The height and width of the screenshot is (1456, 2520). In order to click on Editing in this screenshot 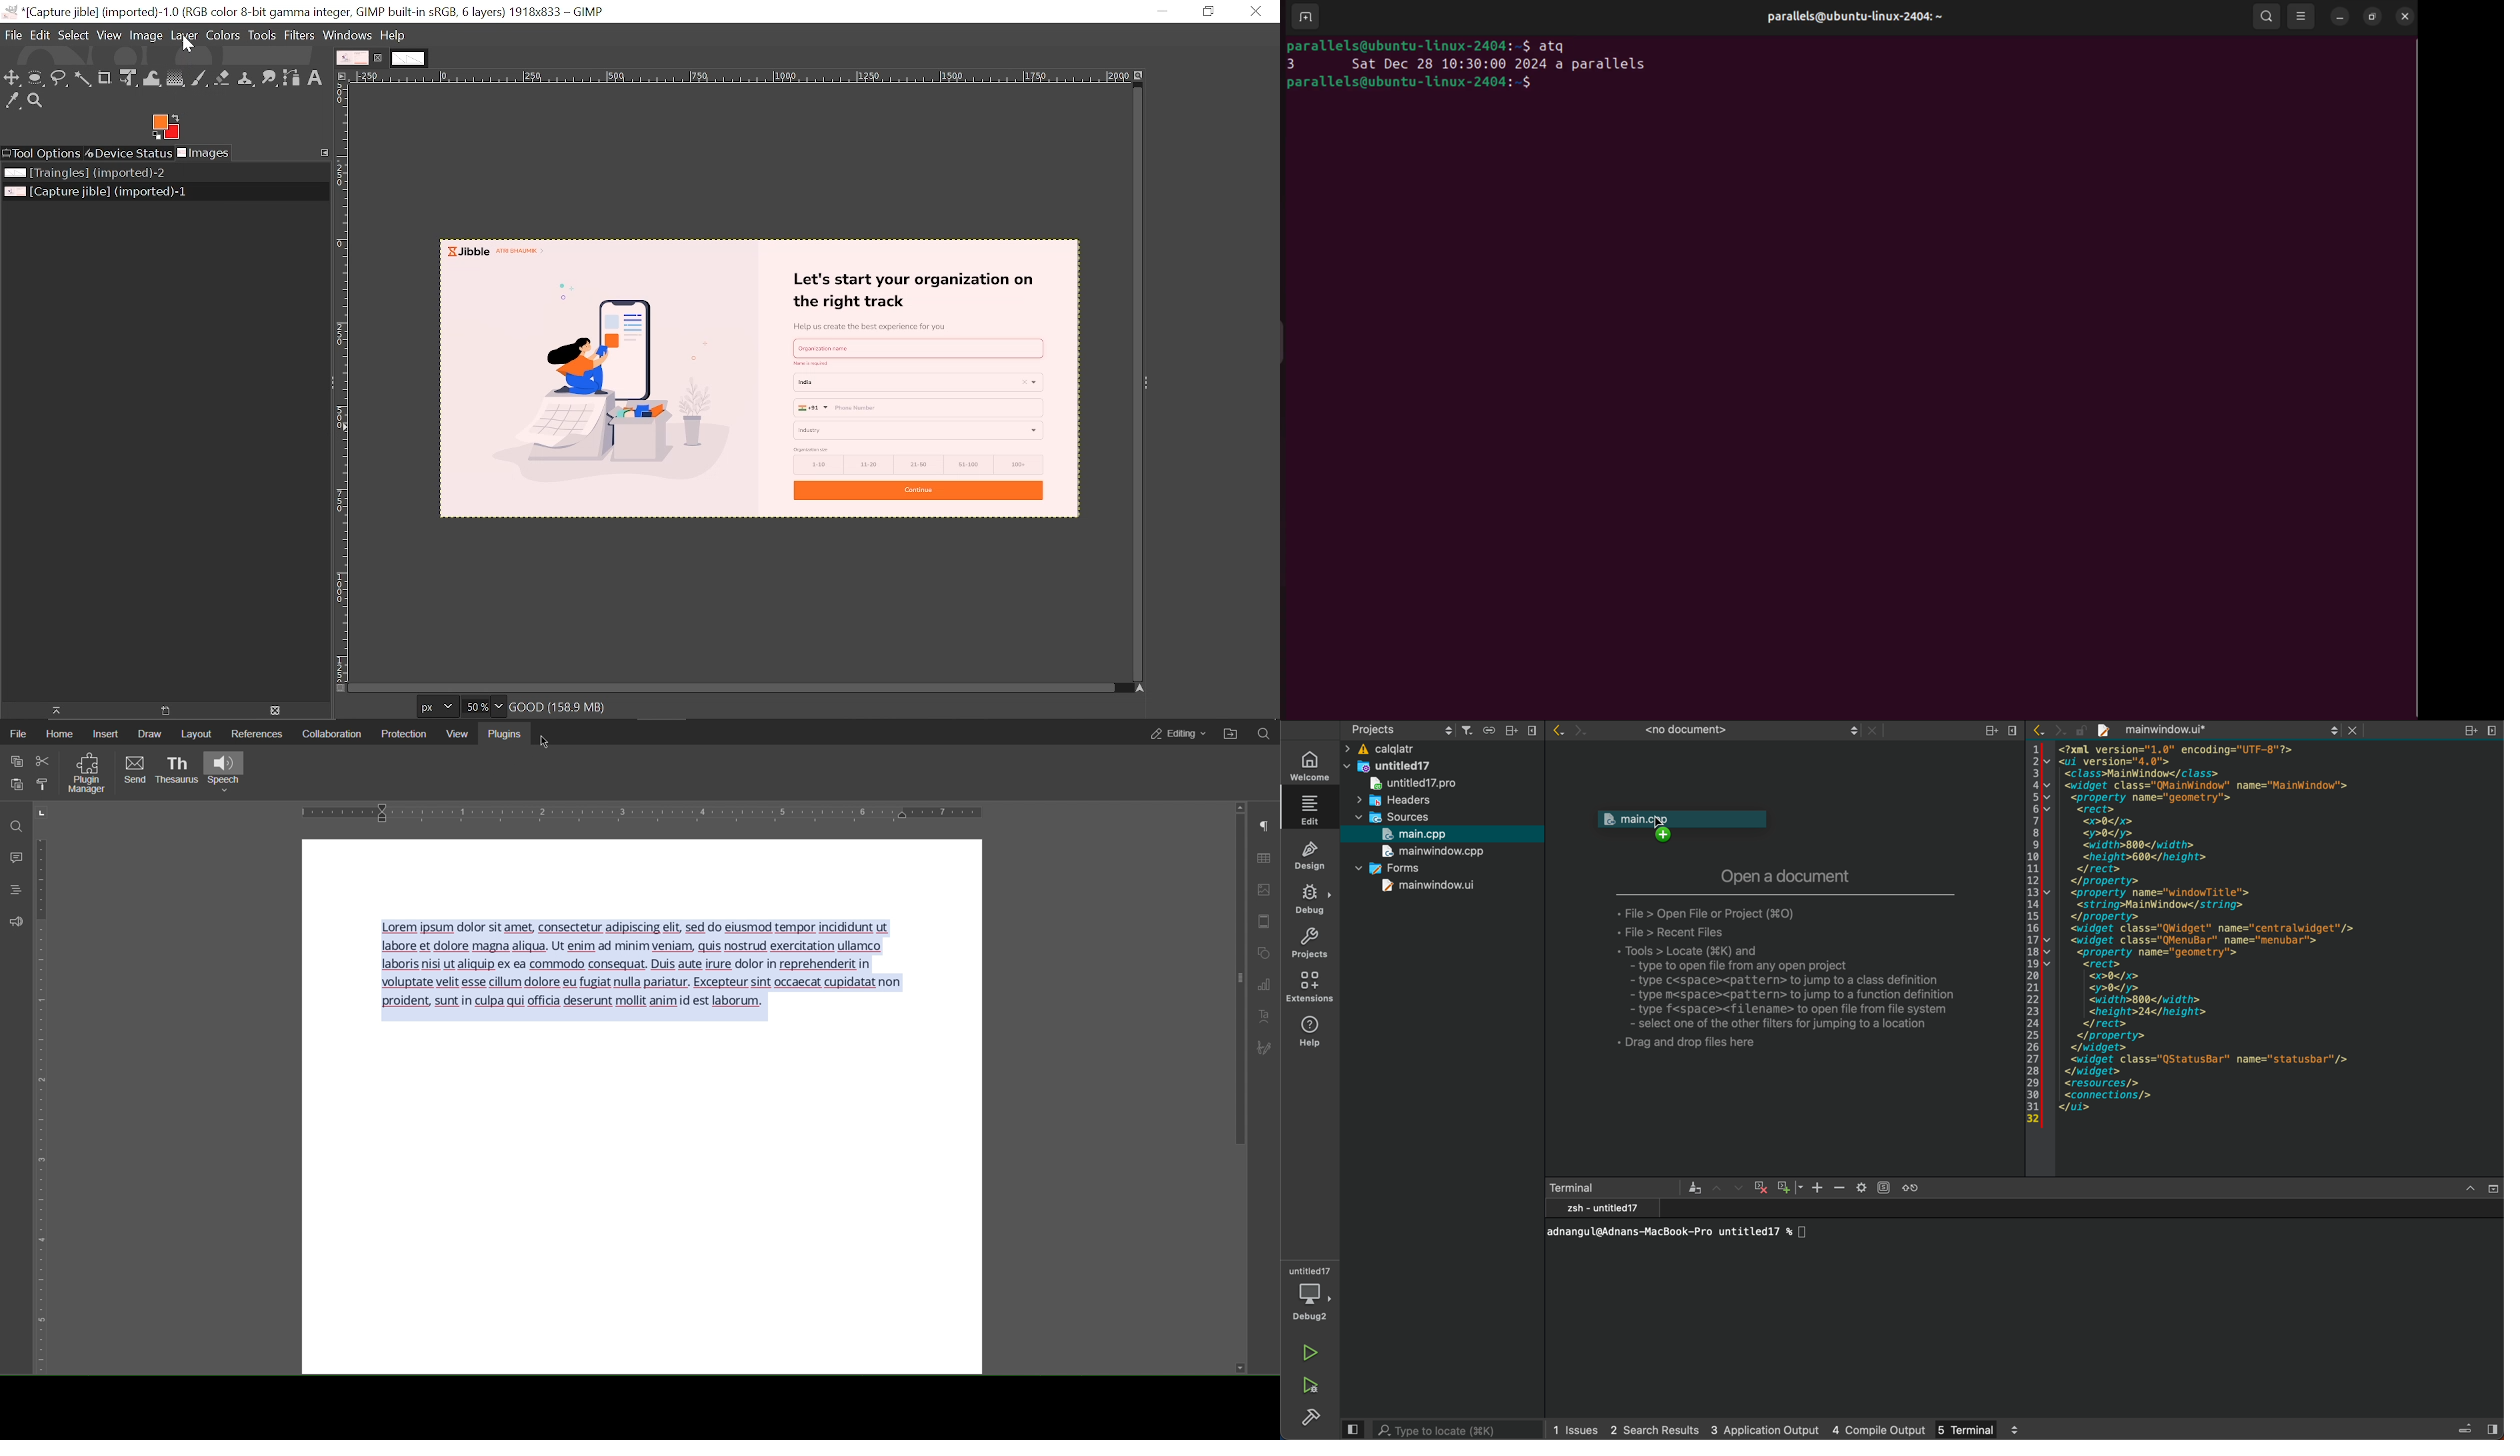, I will do `click(1176, 733)`.